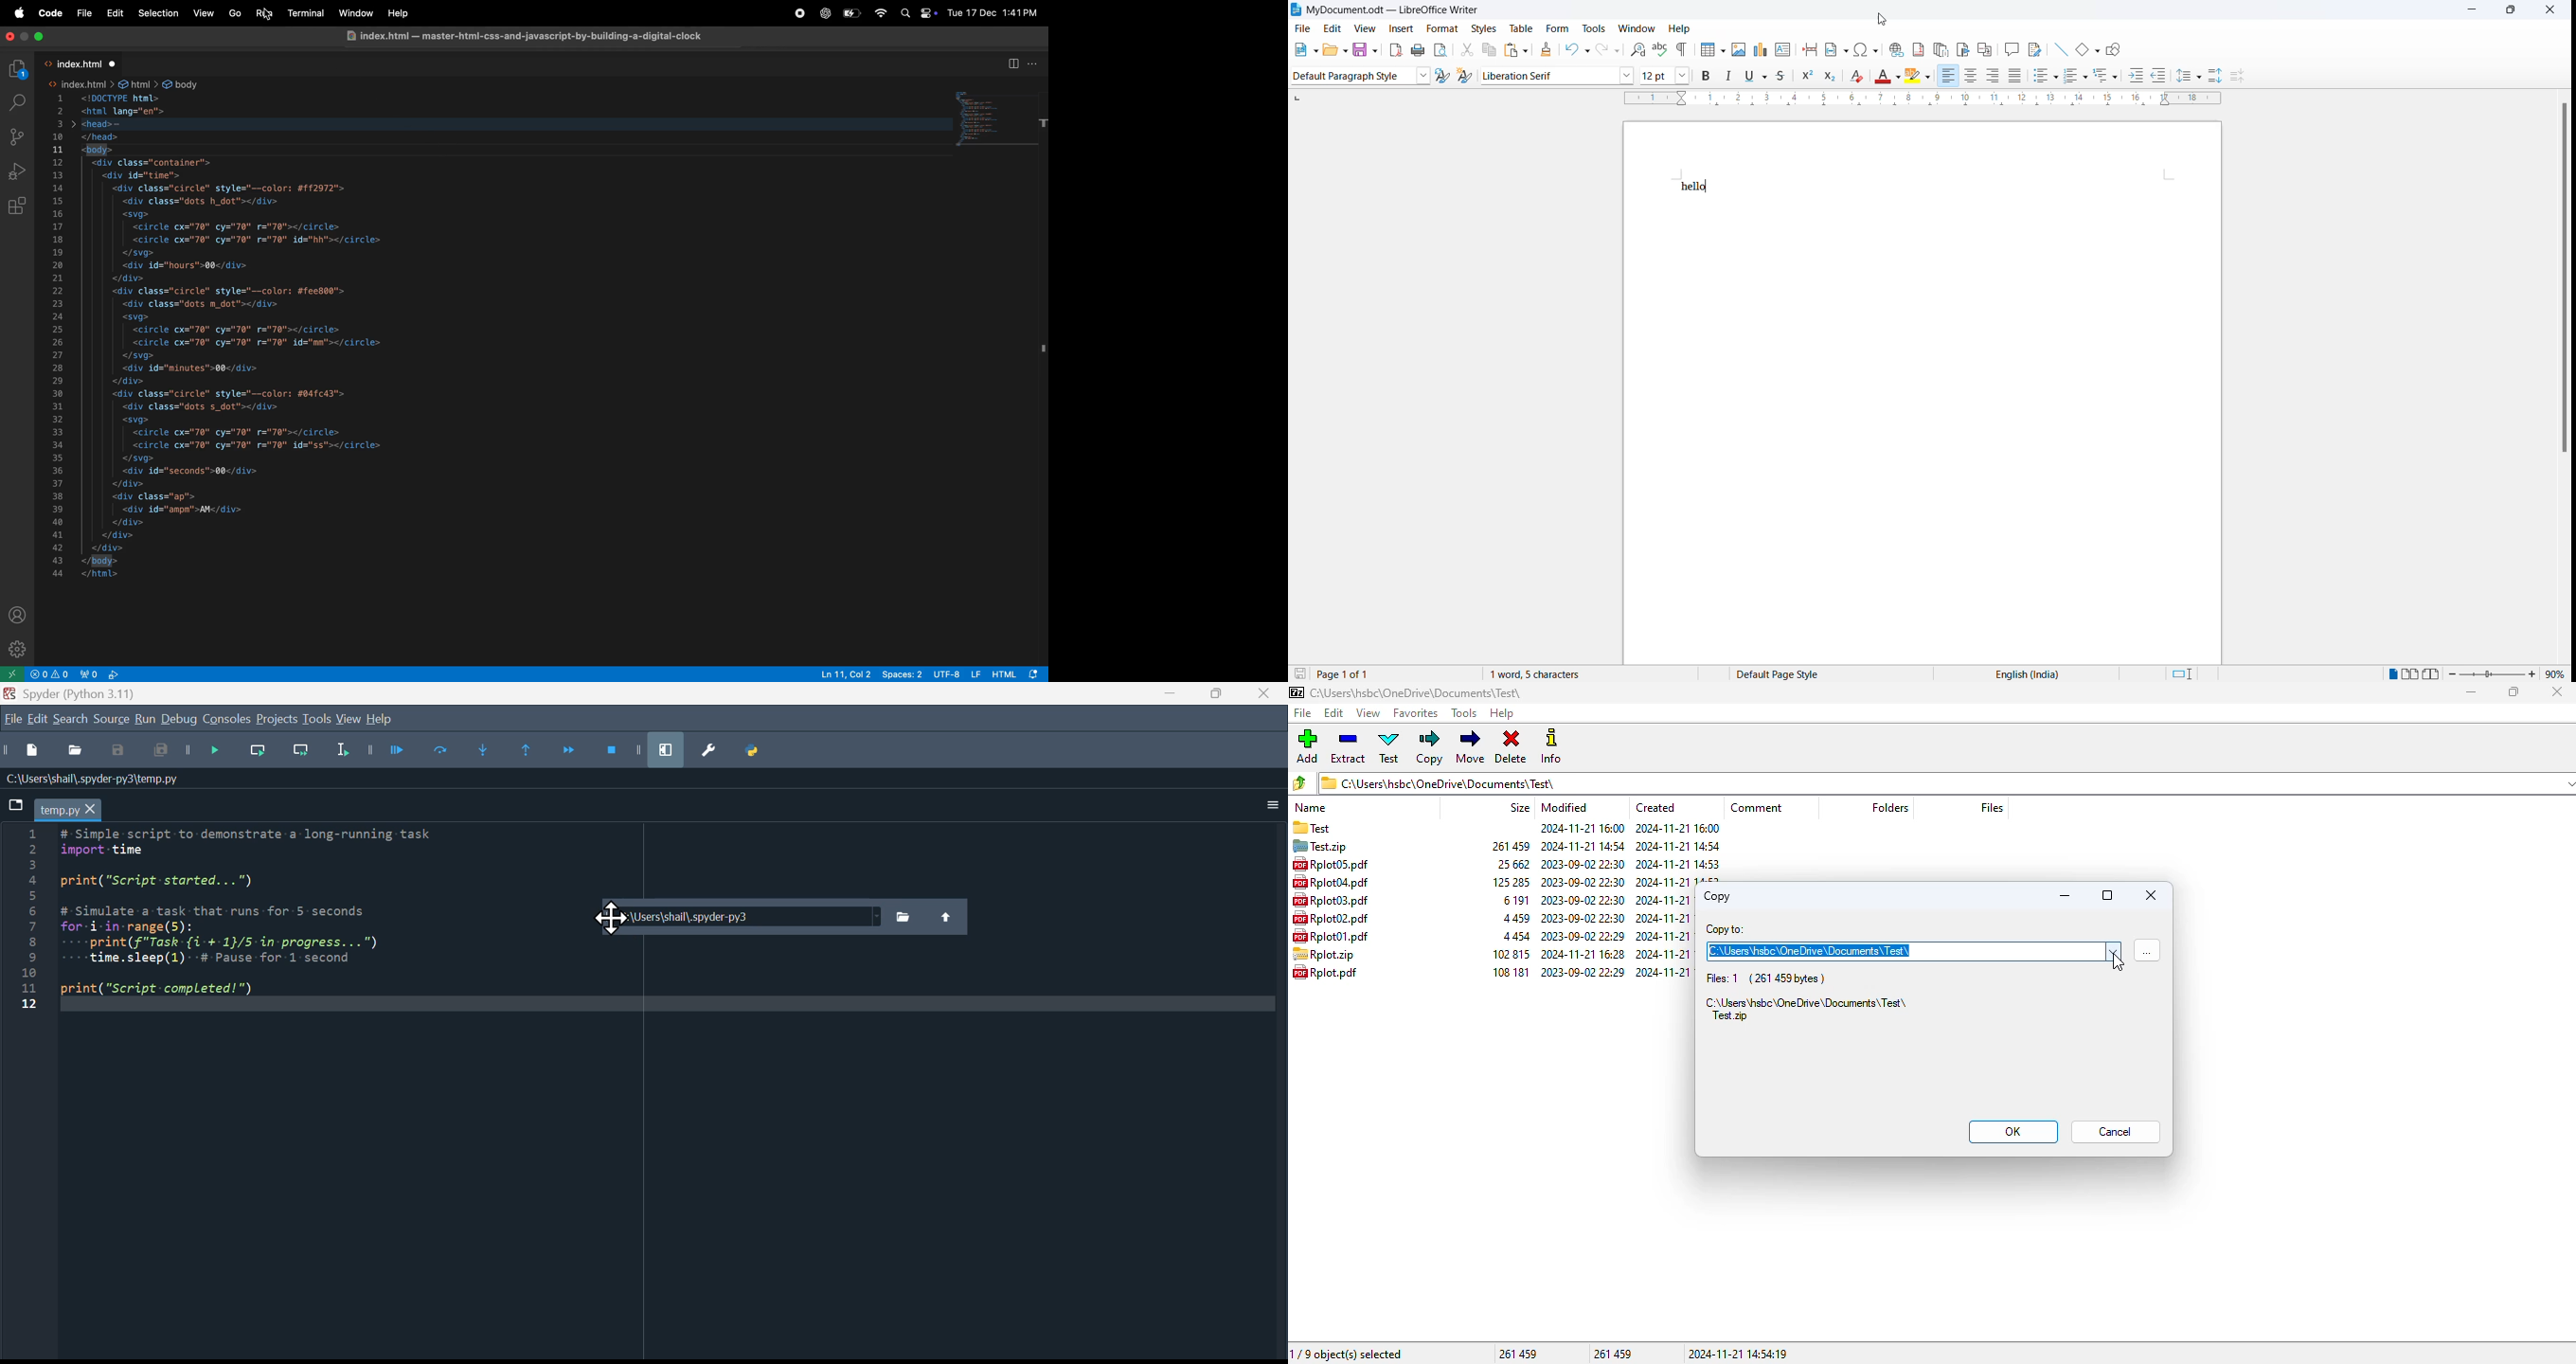 This screenshot has height=1372, width=2576. What do you see at coordinates (1583, 828) in the screenshot?
I see `modified date & time` at bounding box center [1583, 828].